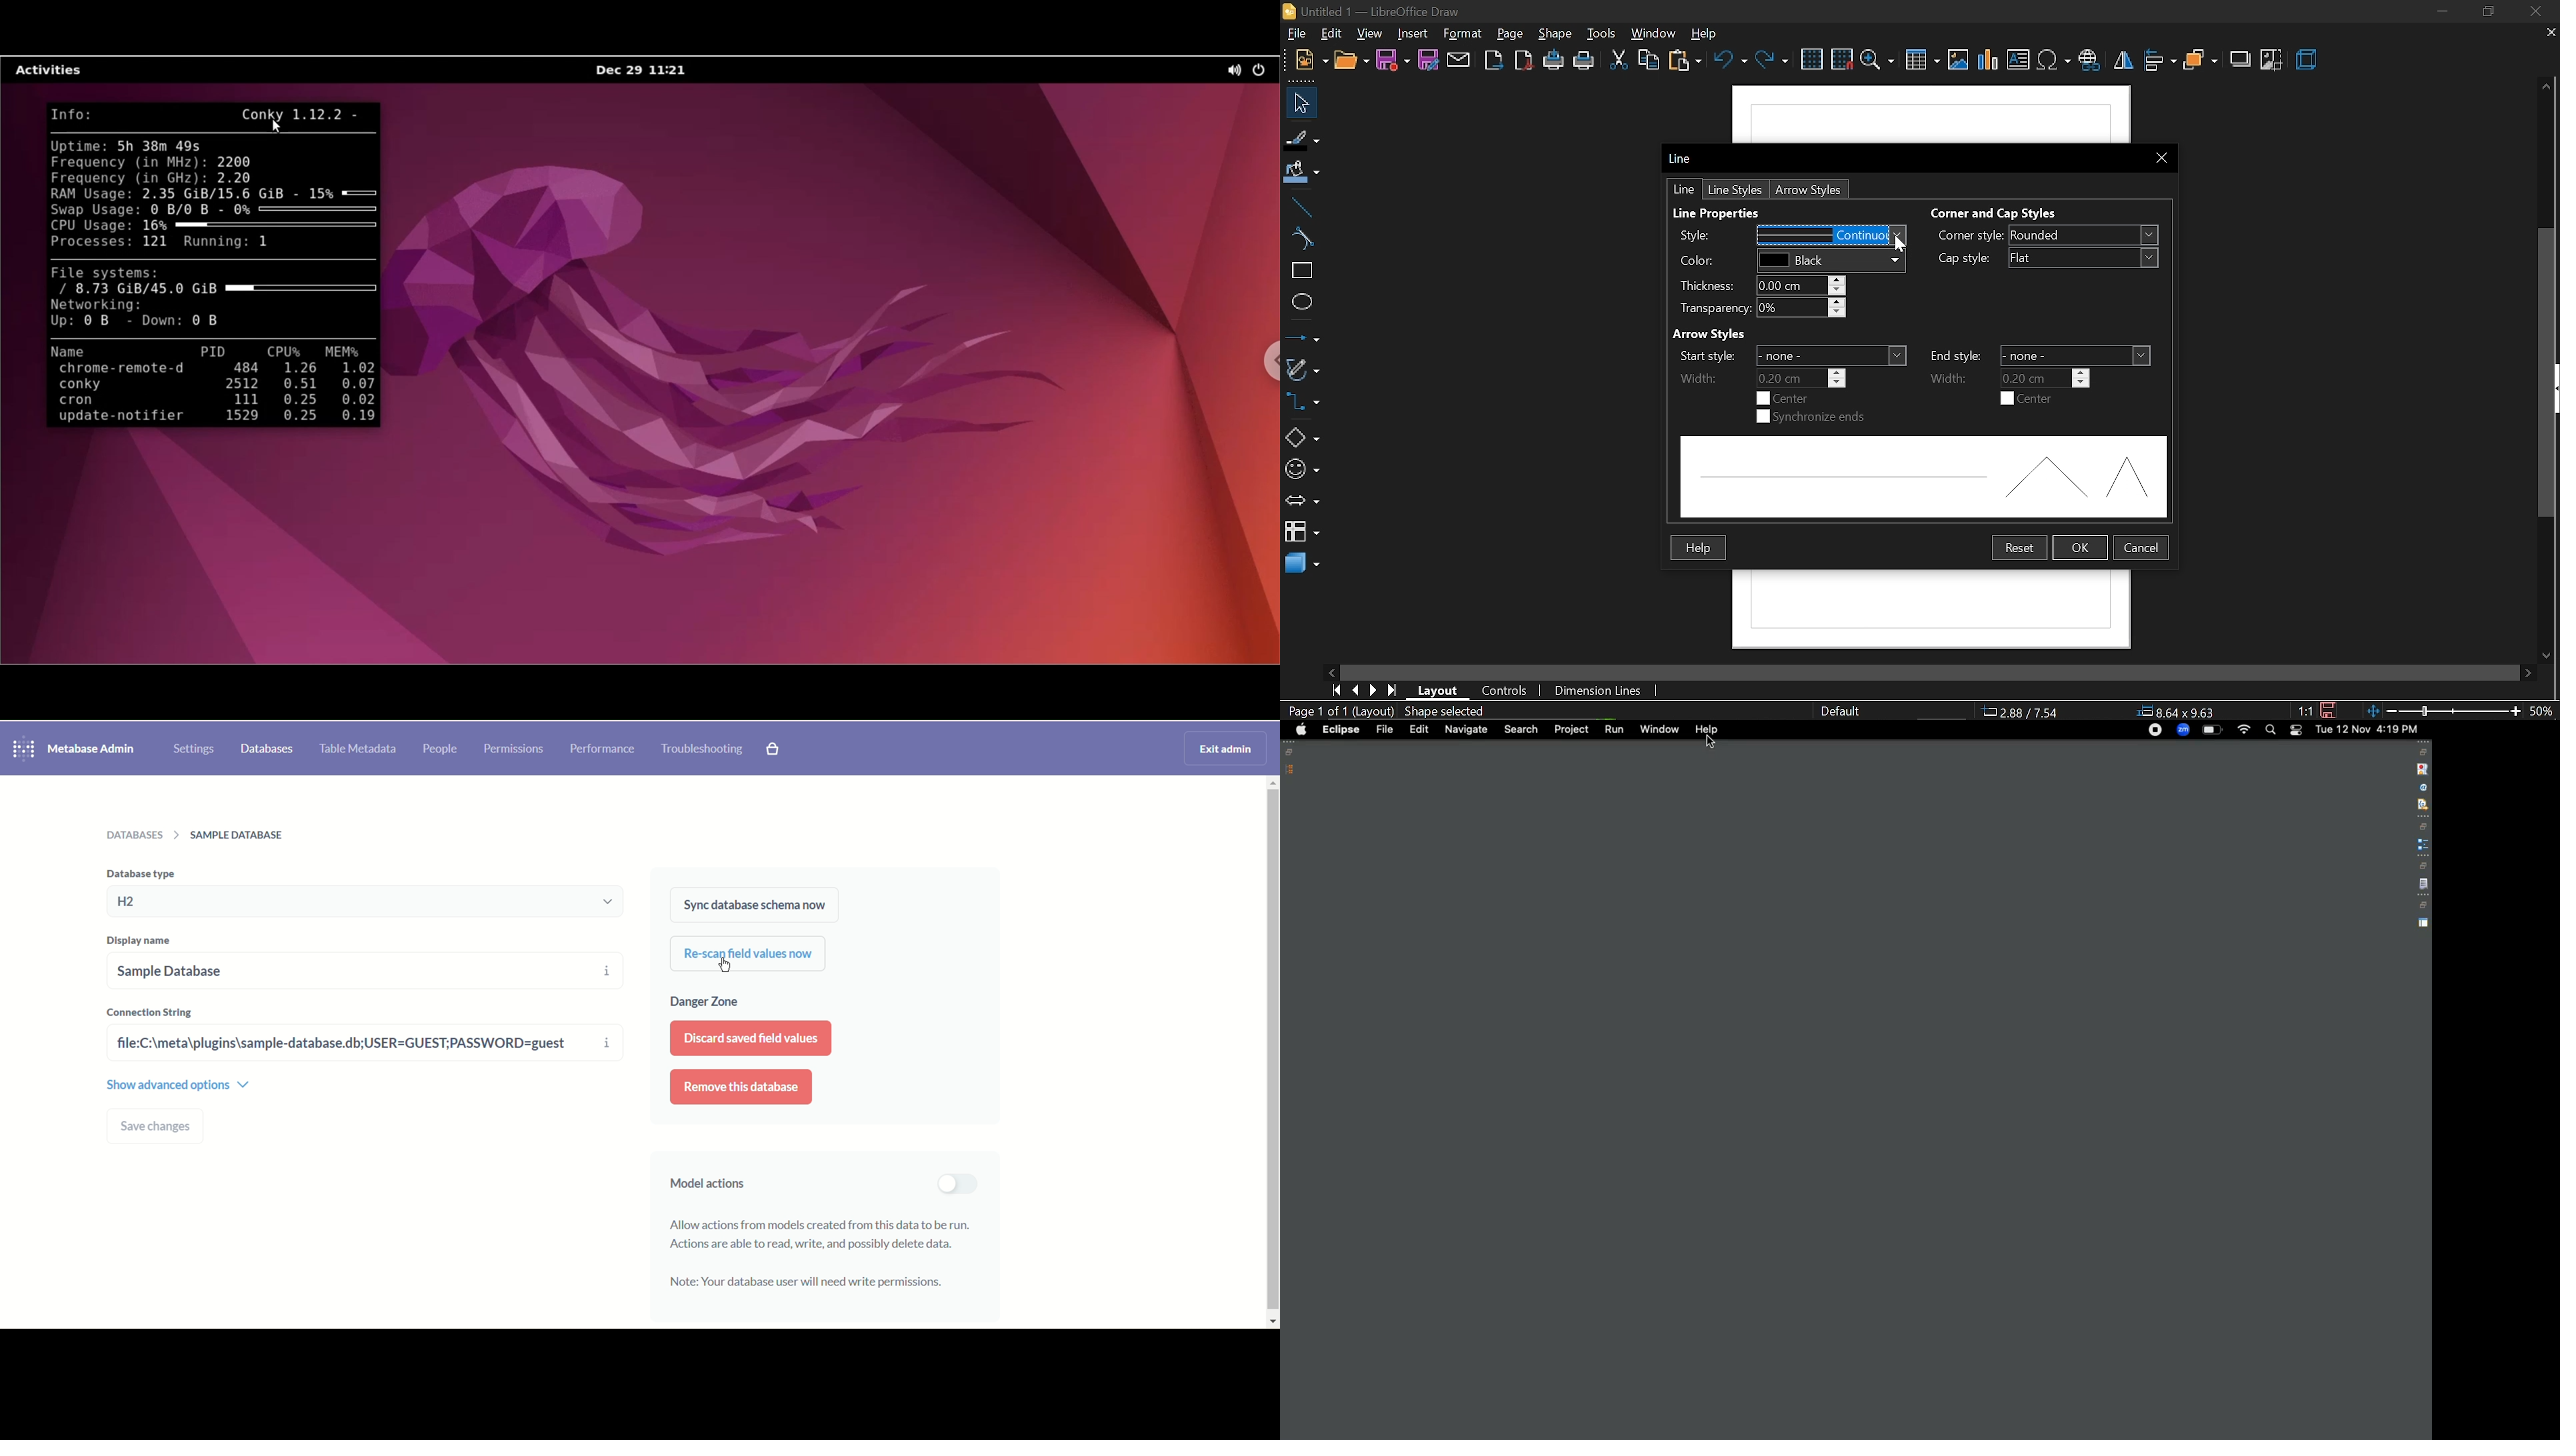 This screenshot has width=2576, height=1456. I want to click on arrange, so click(2201, 59).